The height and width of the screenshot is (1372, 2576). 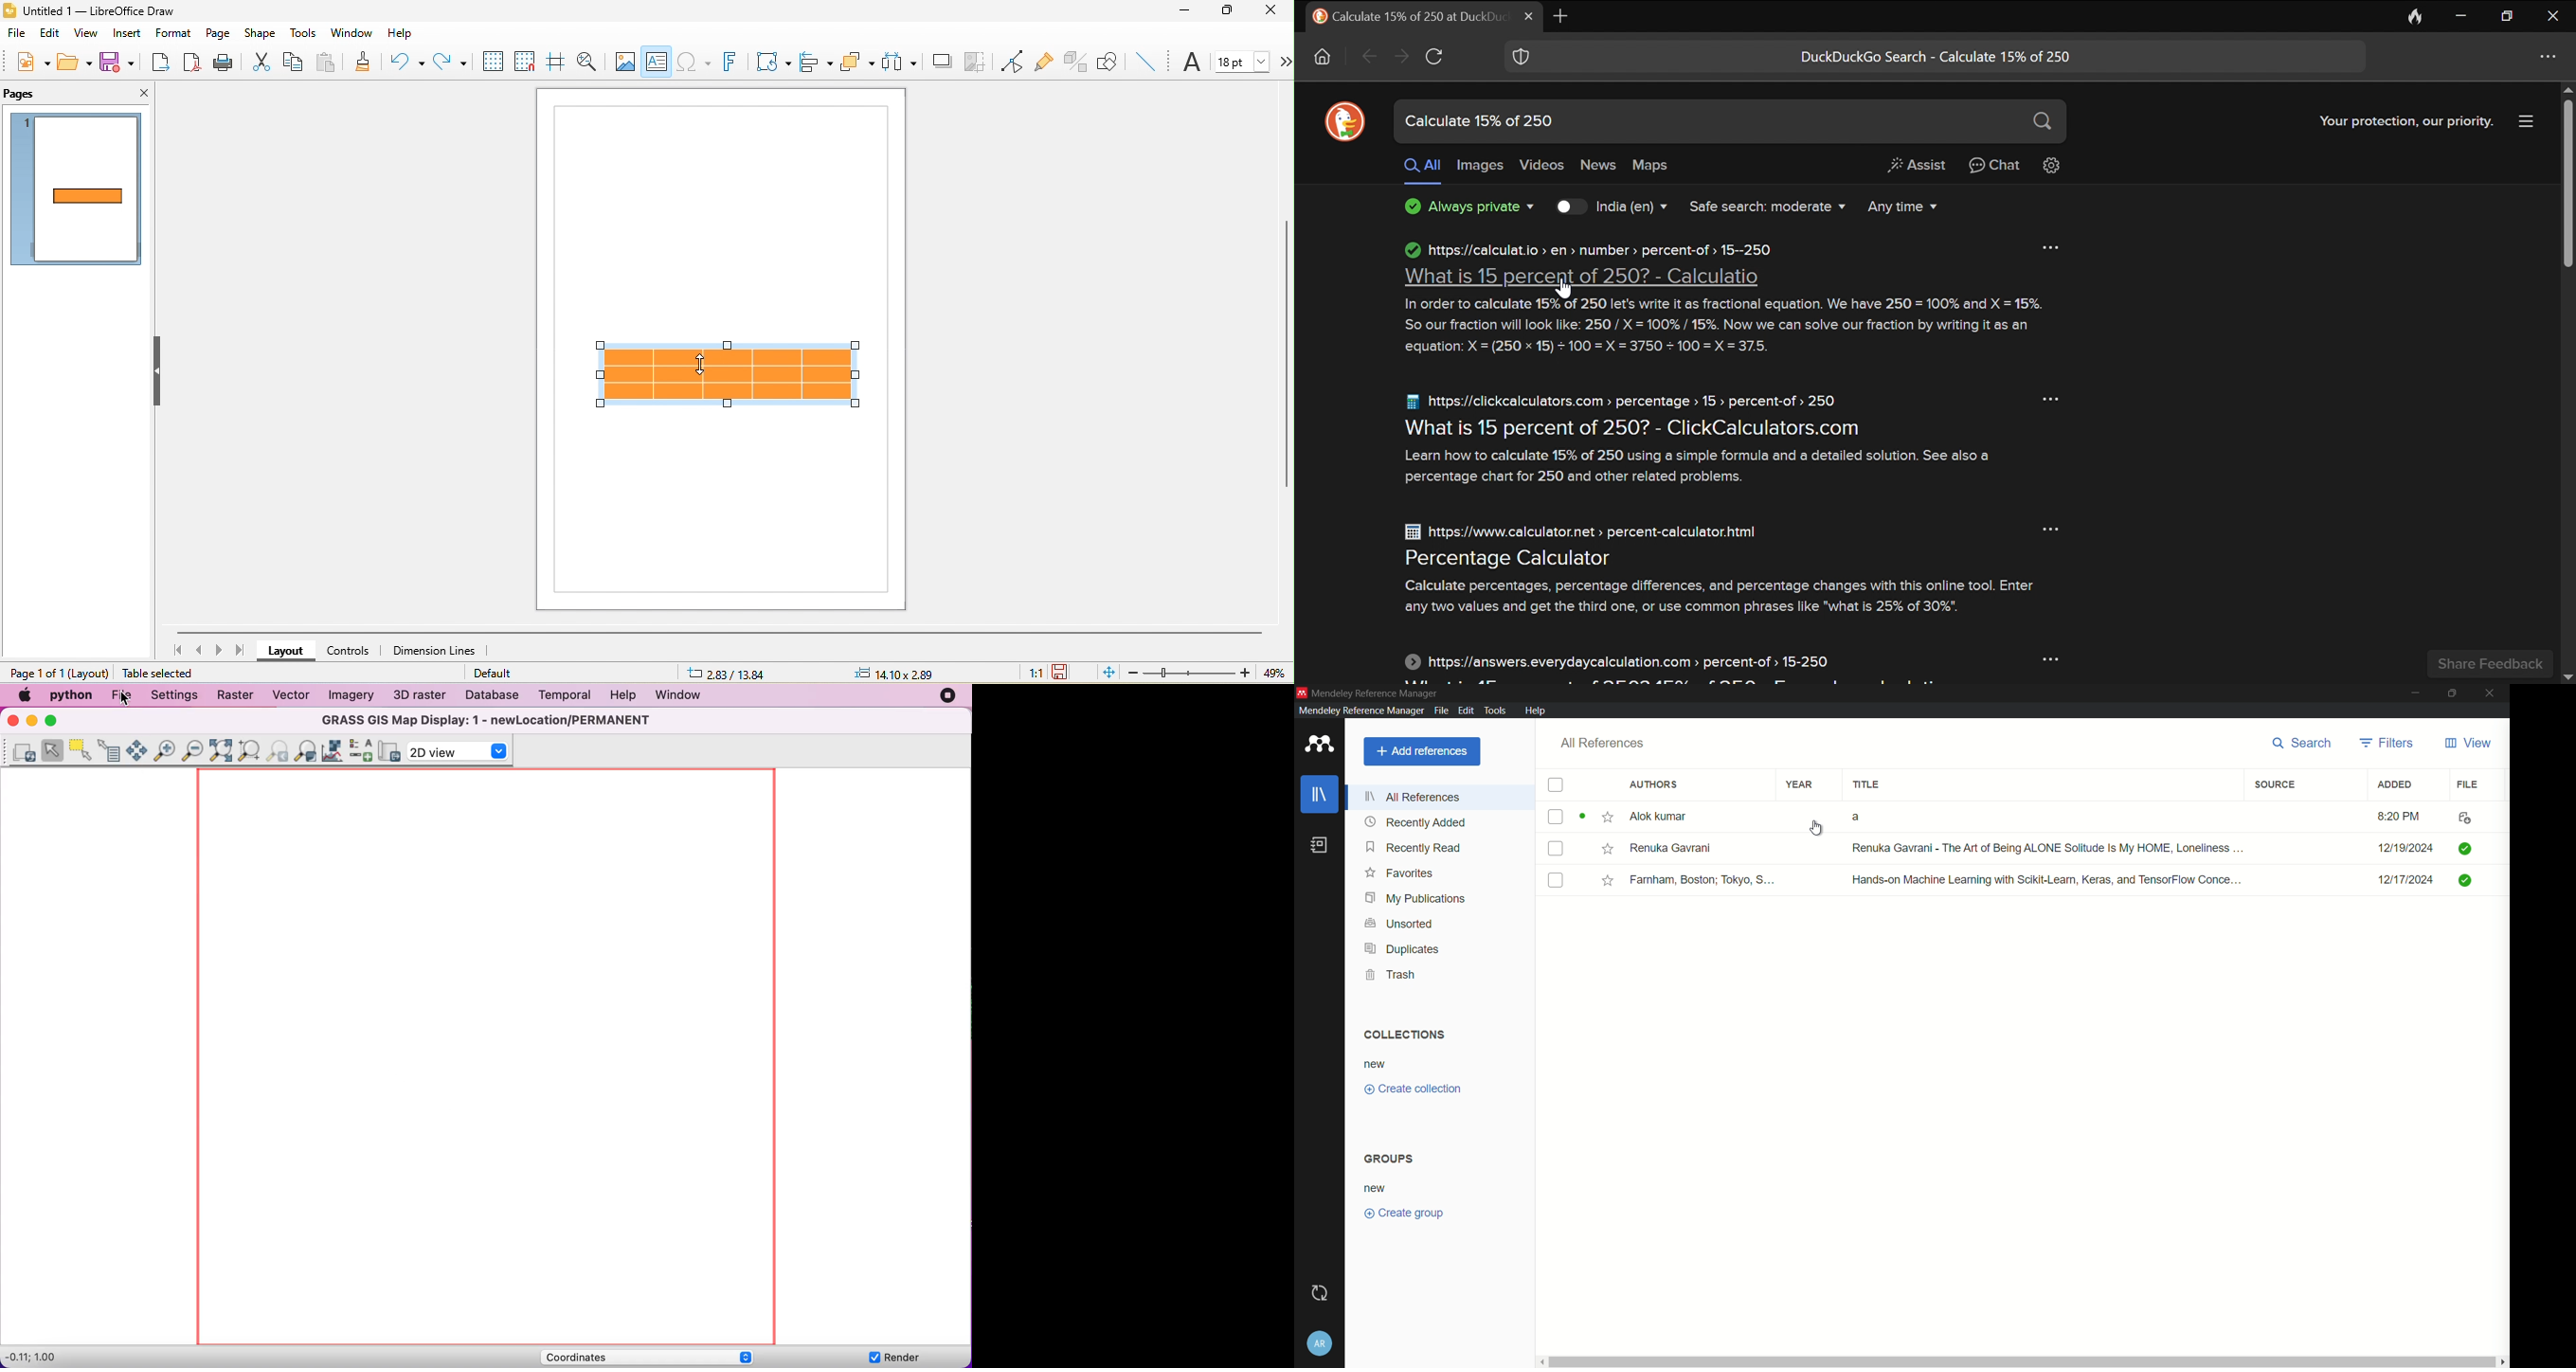 I want to click on the document has not been modified since the last save, so click(x=1072, y=672).